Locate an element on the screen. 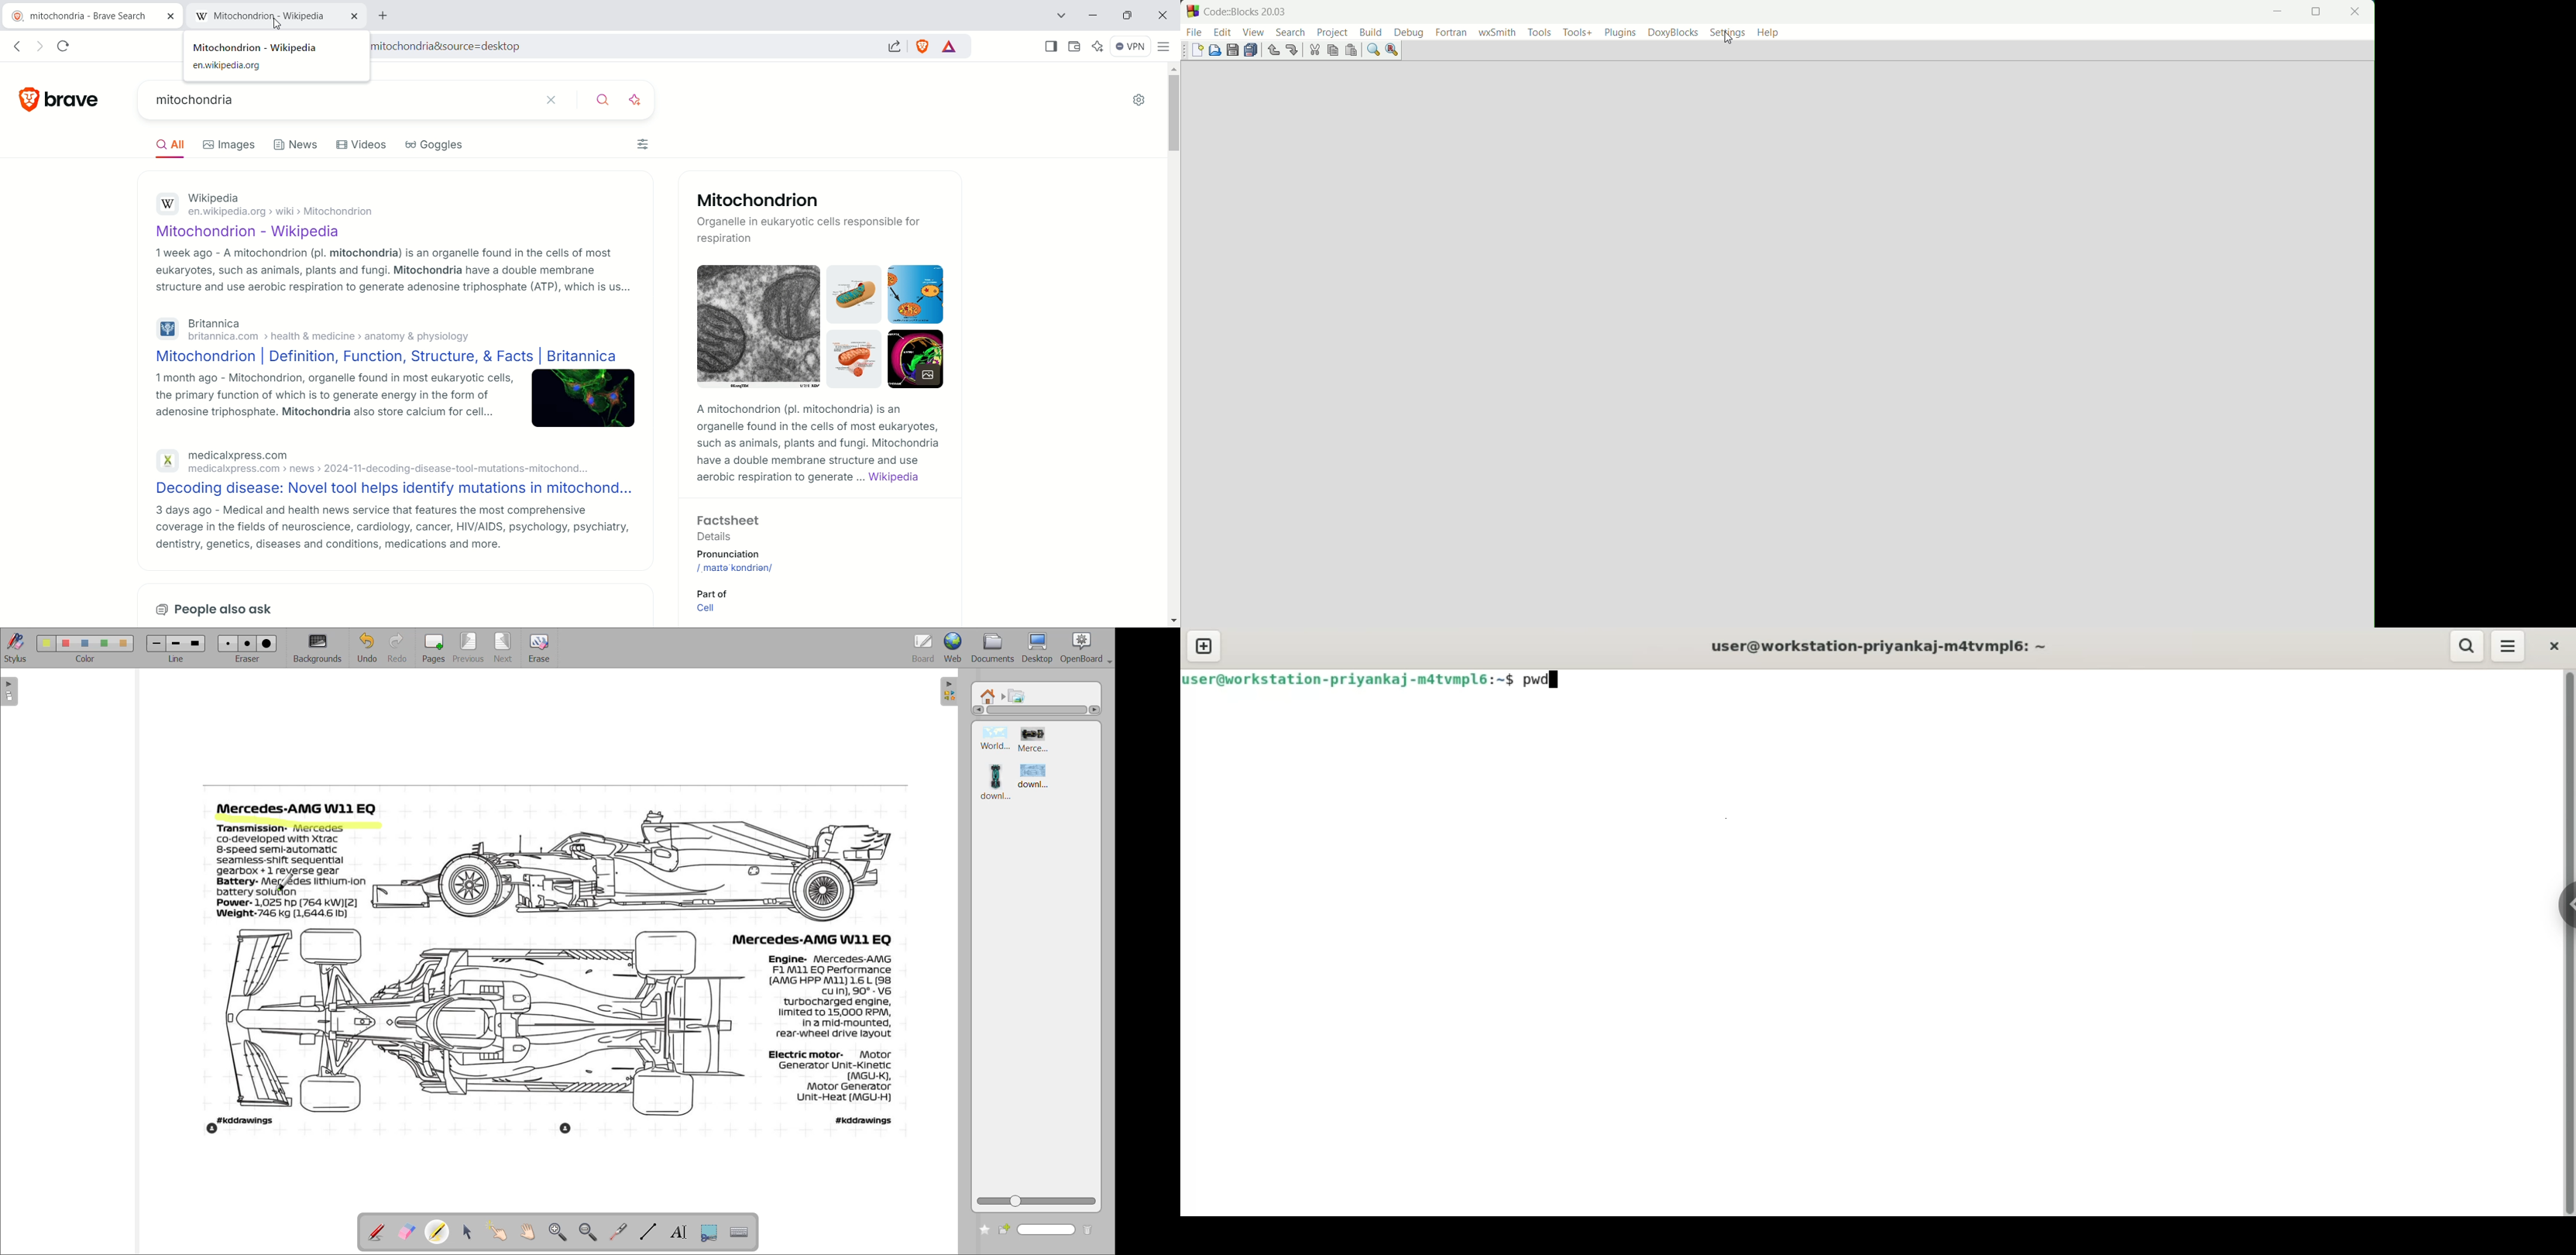 This screenshot has height=1260, width=2576. pages is located at coordinates (436, 646).